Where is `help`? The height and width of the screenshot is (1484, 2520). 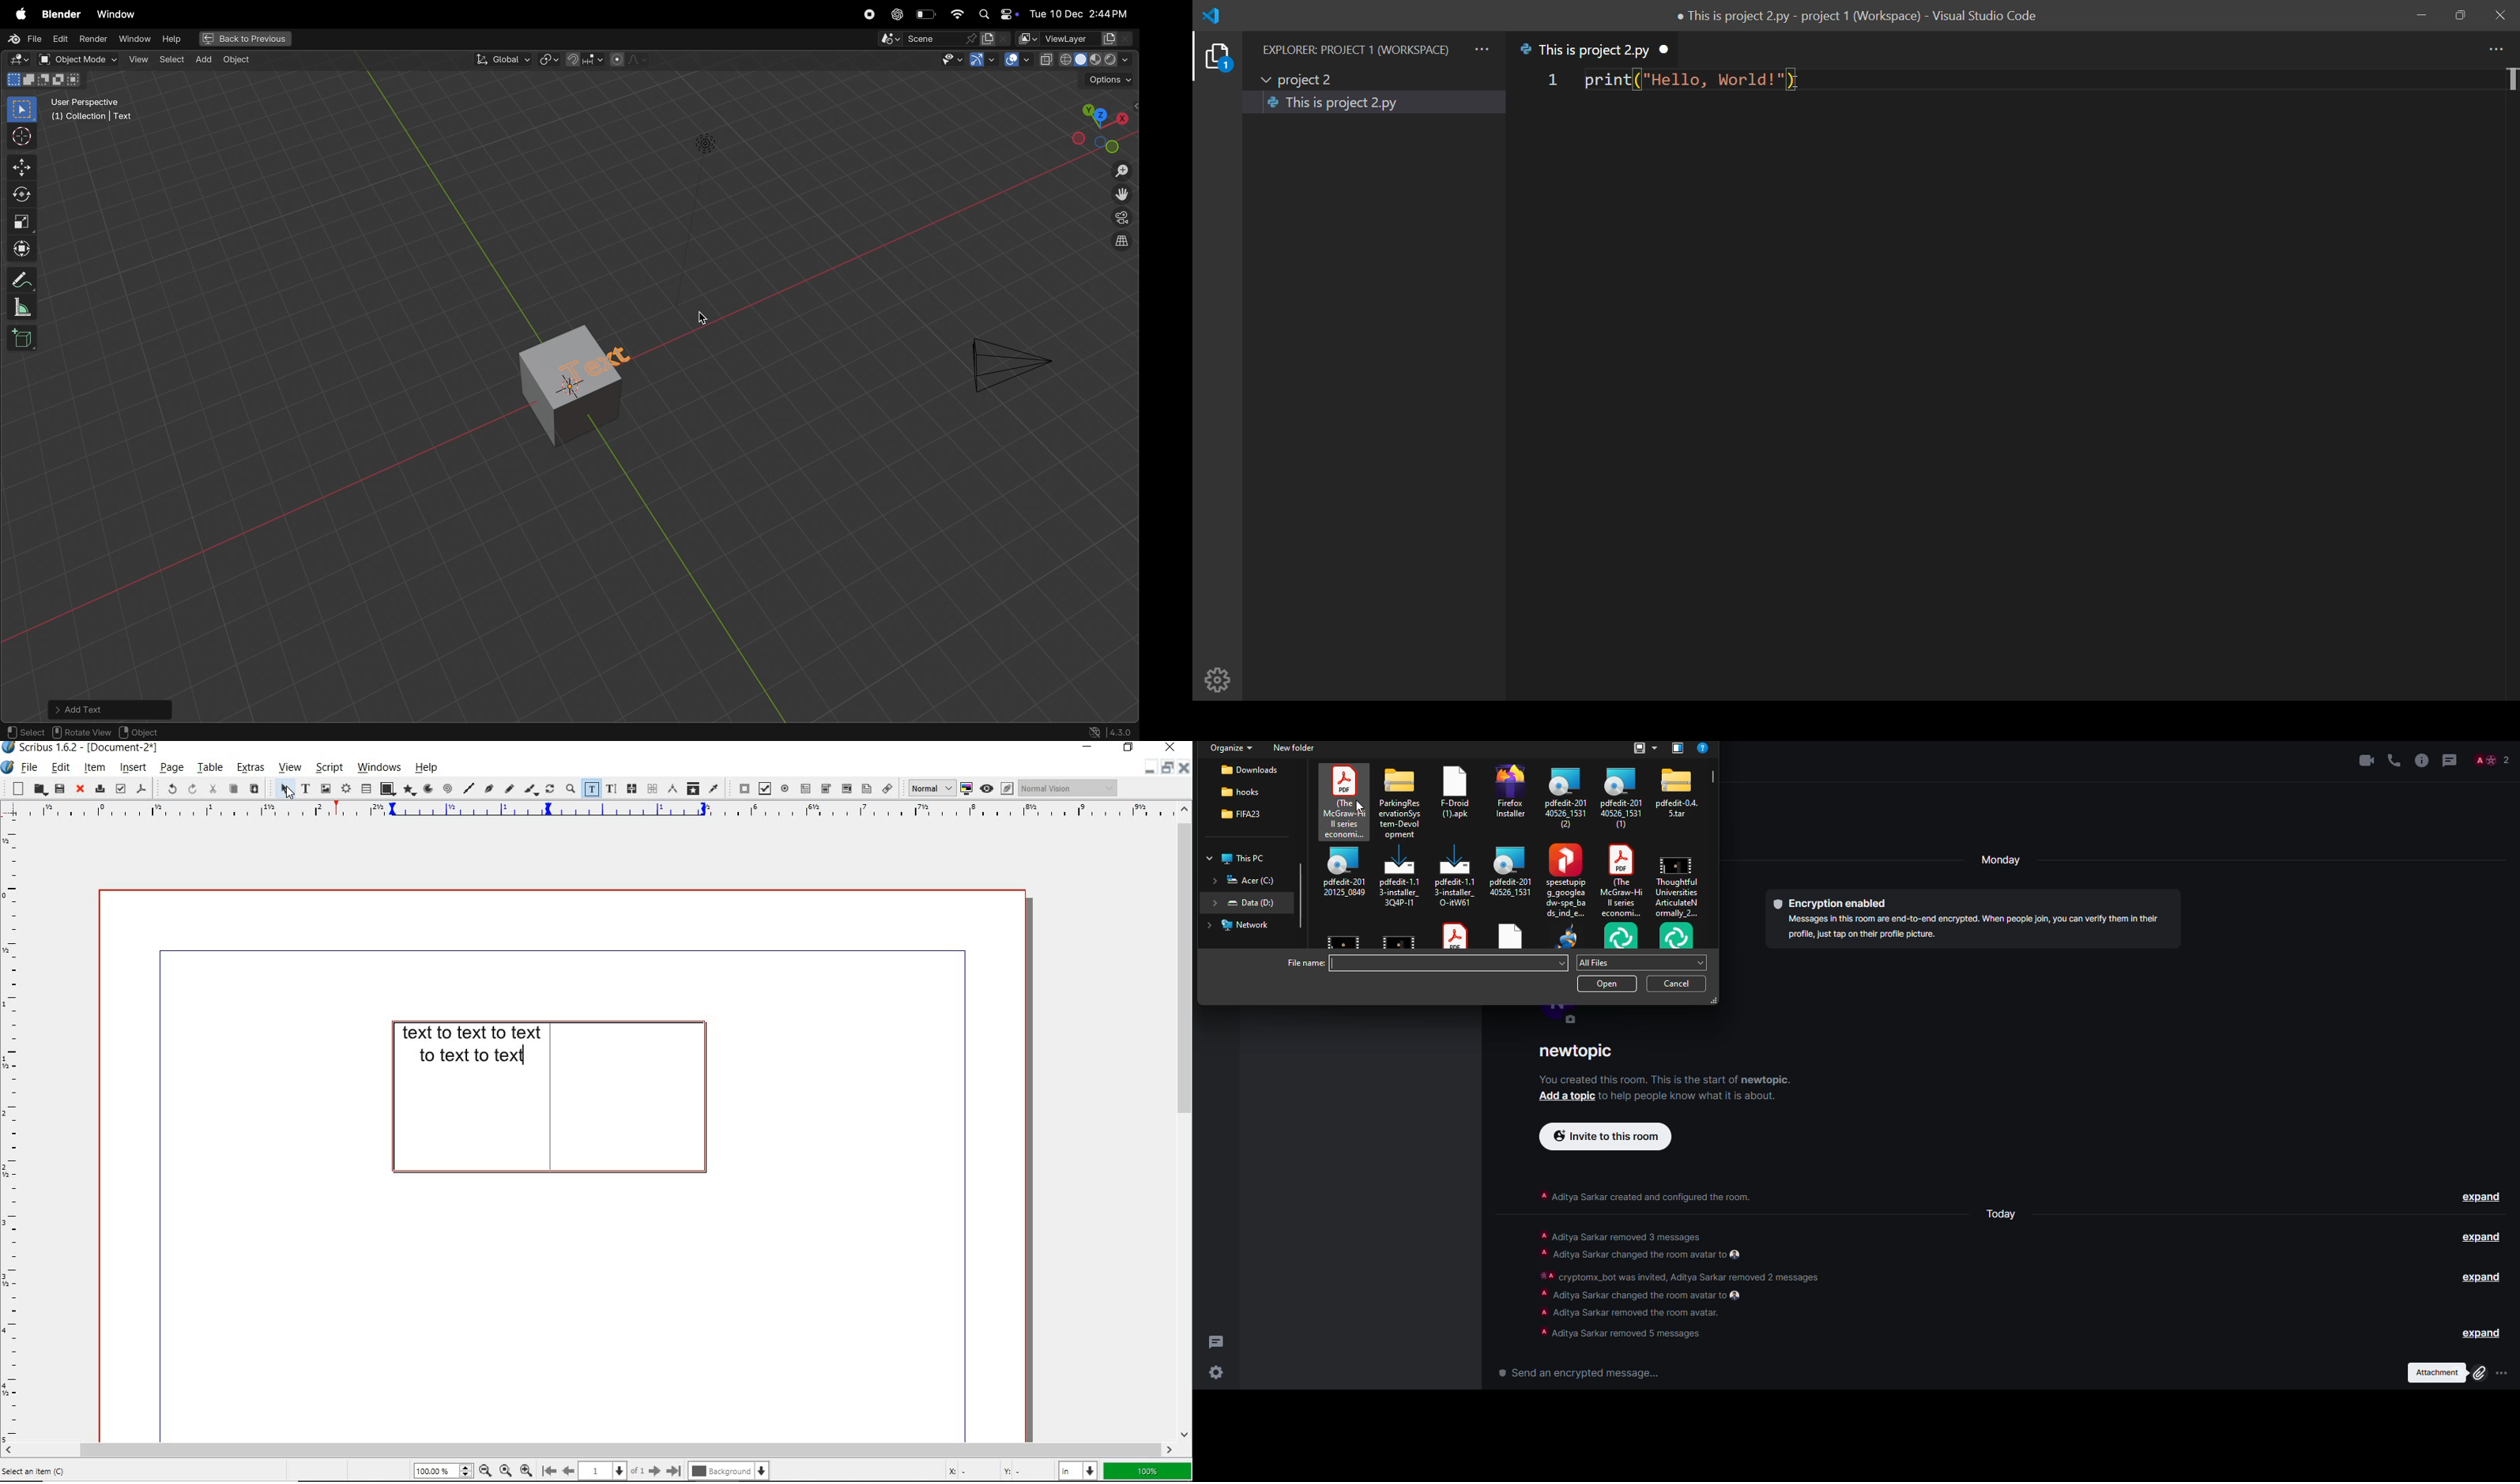
help is located at coordinates (426, 767).